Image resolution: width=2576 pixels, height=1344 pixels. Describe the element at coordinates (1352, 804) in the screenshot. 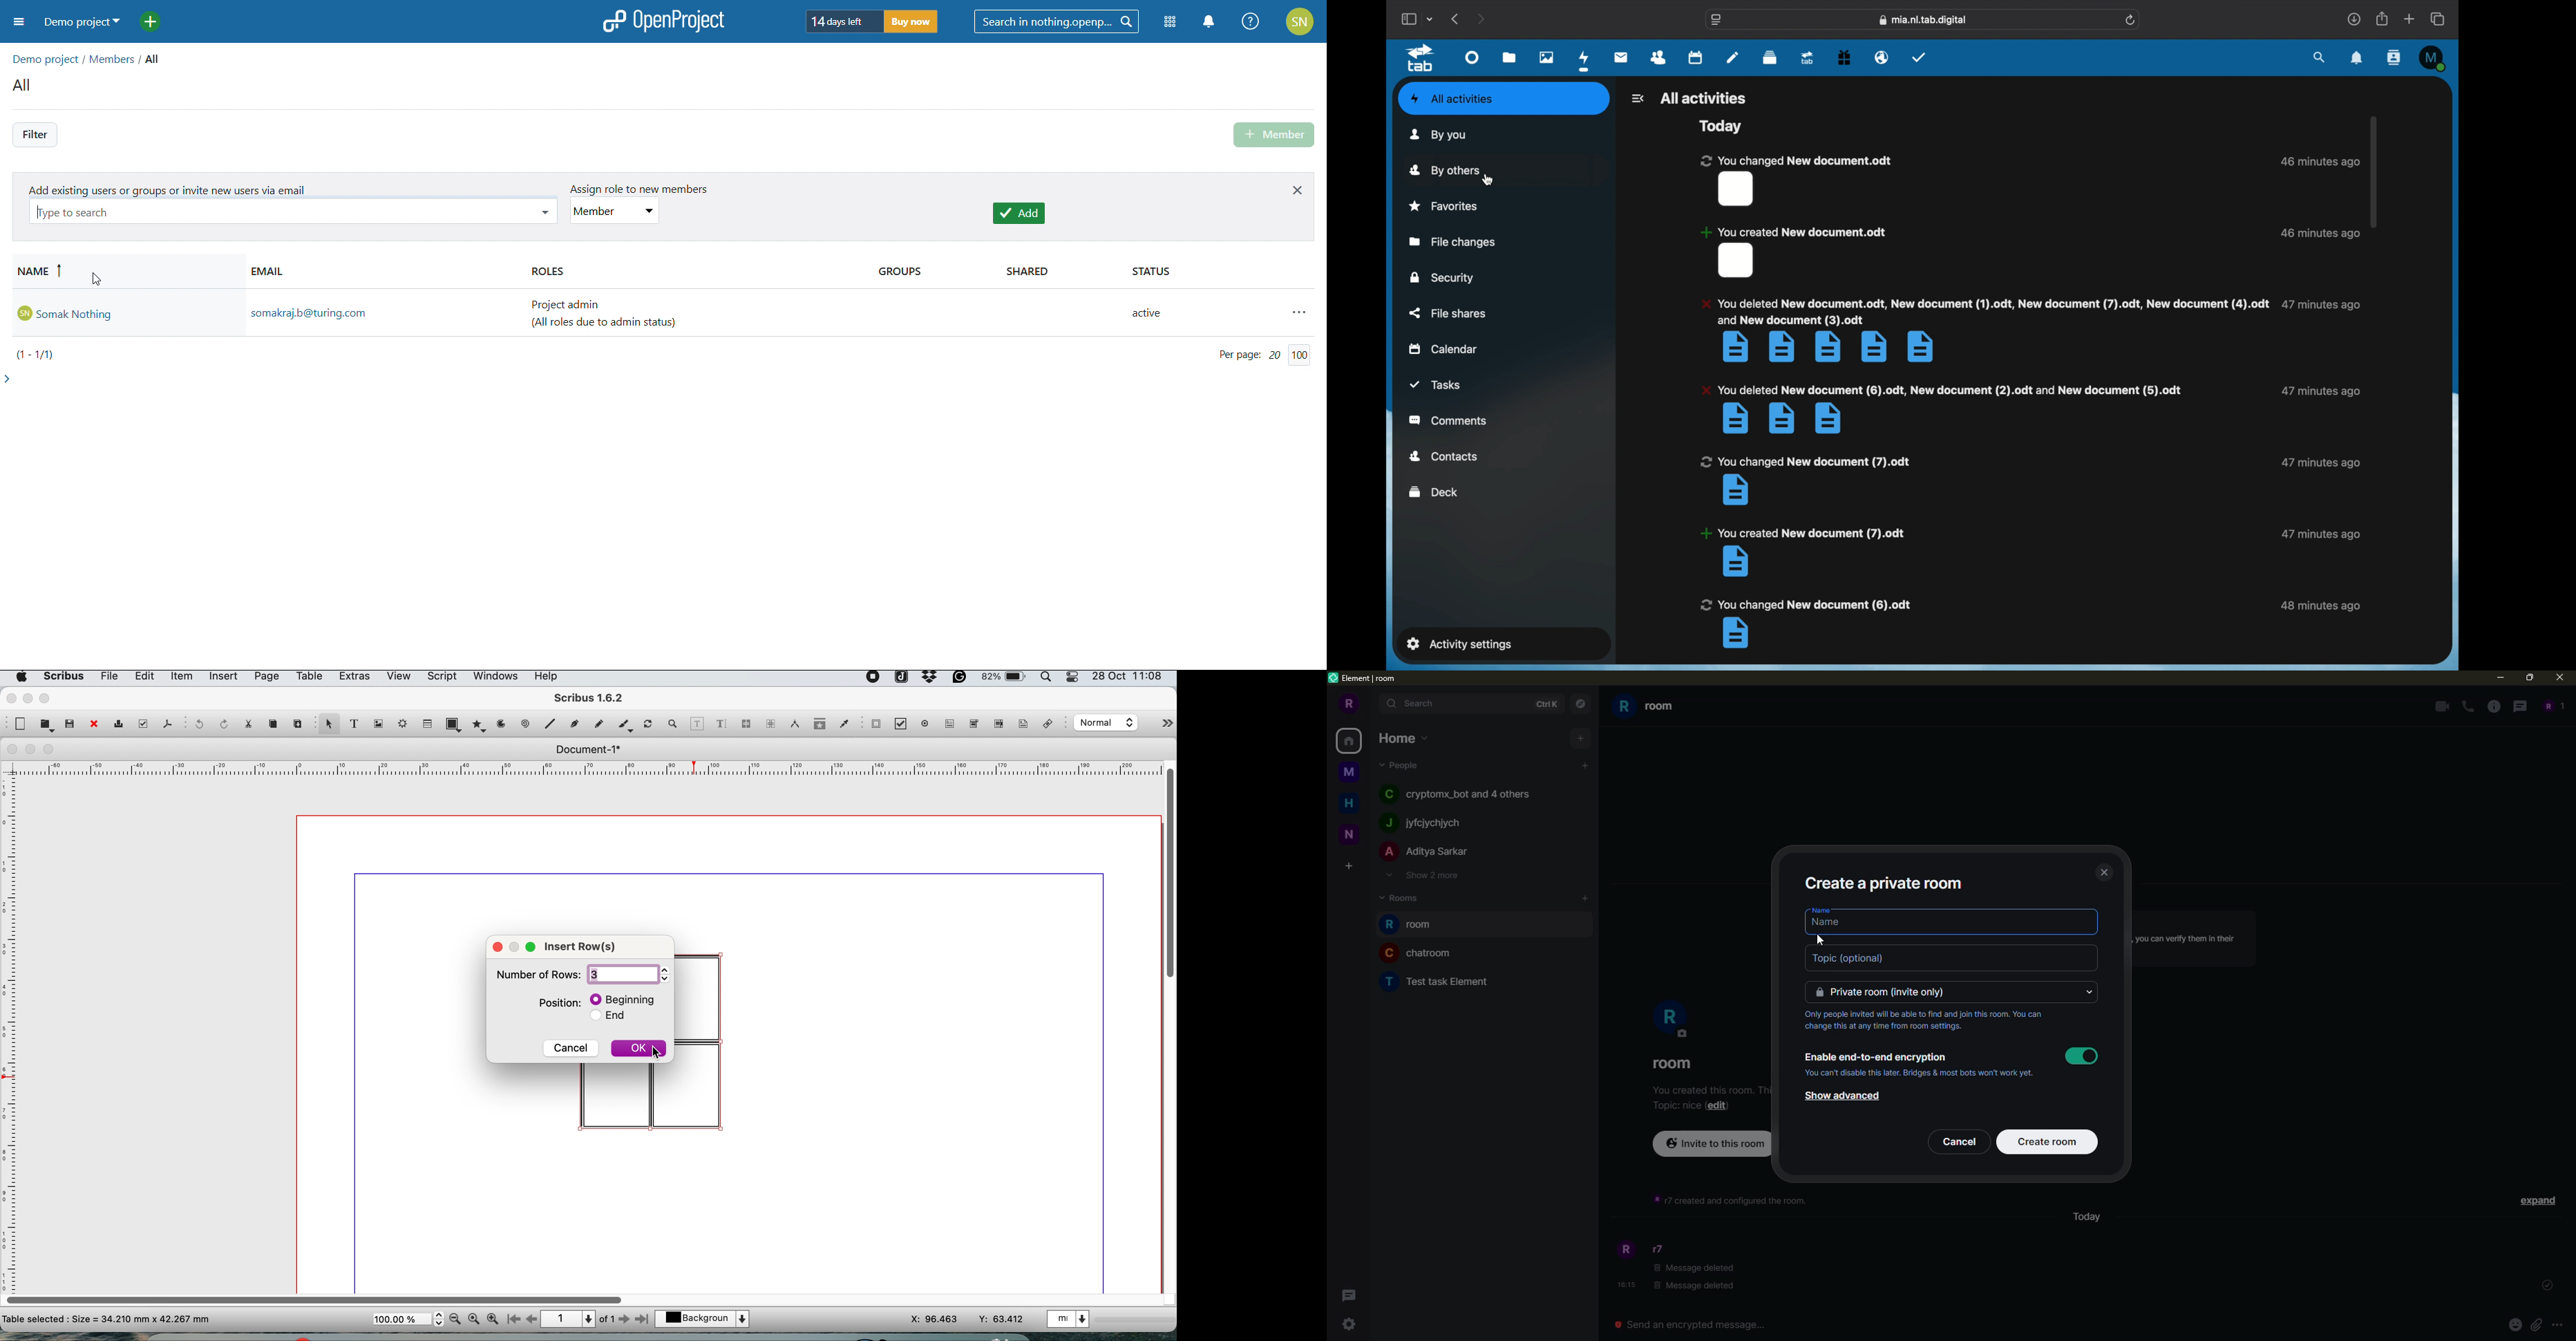

I see `home` at that location.